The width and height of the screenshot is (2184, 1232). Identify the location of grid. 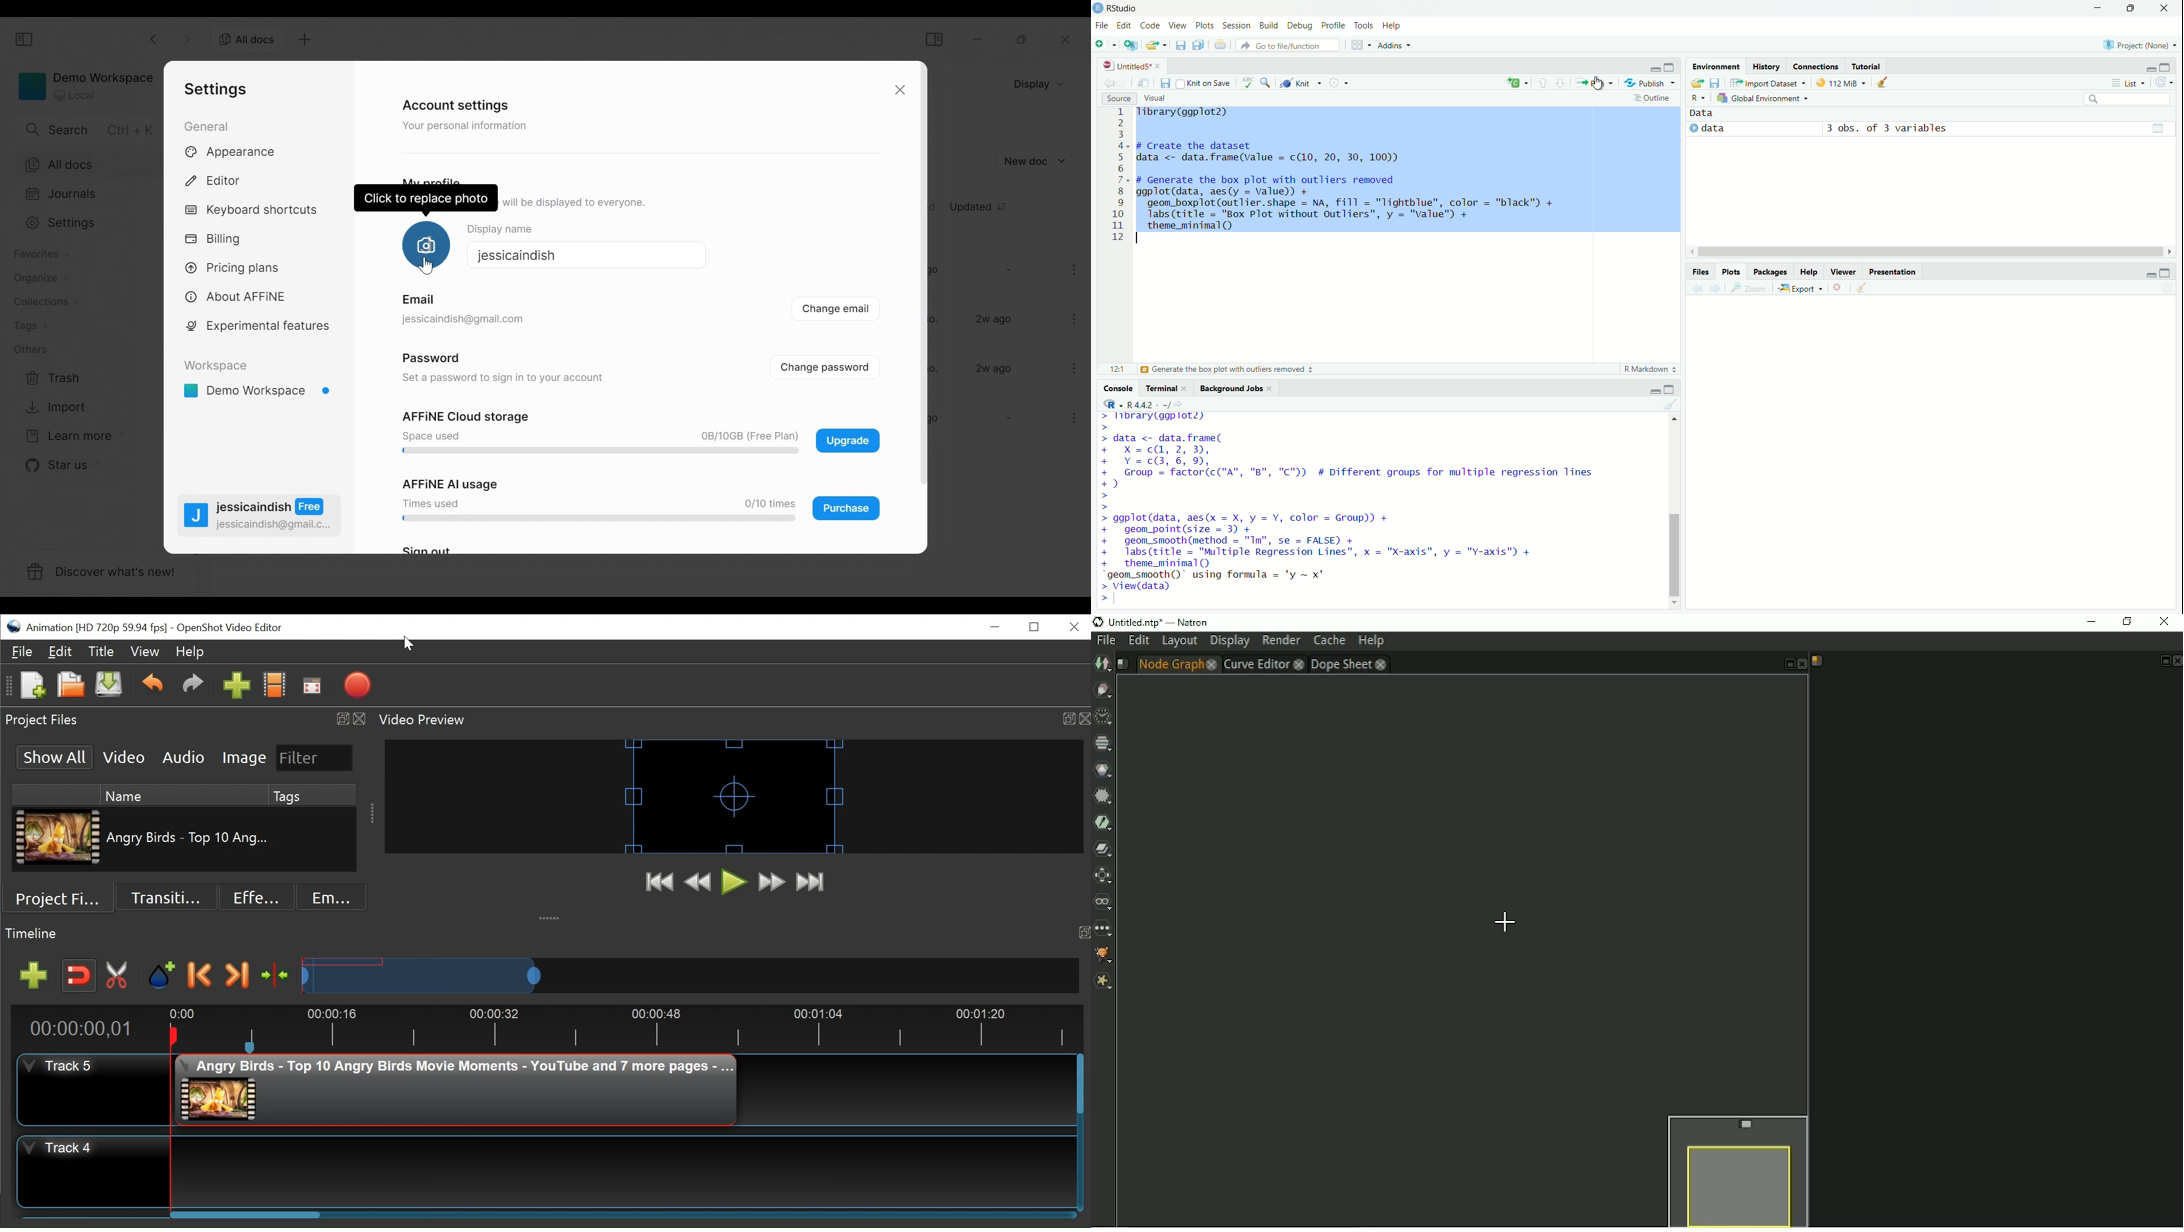
(1356, 48).